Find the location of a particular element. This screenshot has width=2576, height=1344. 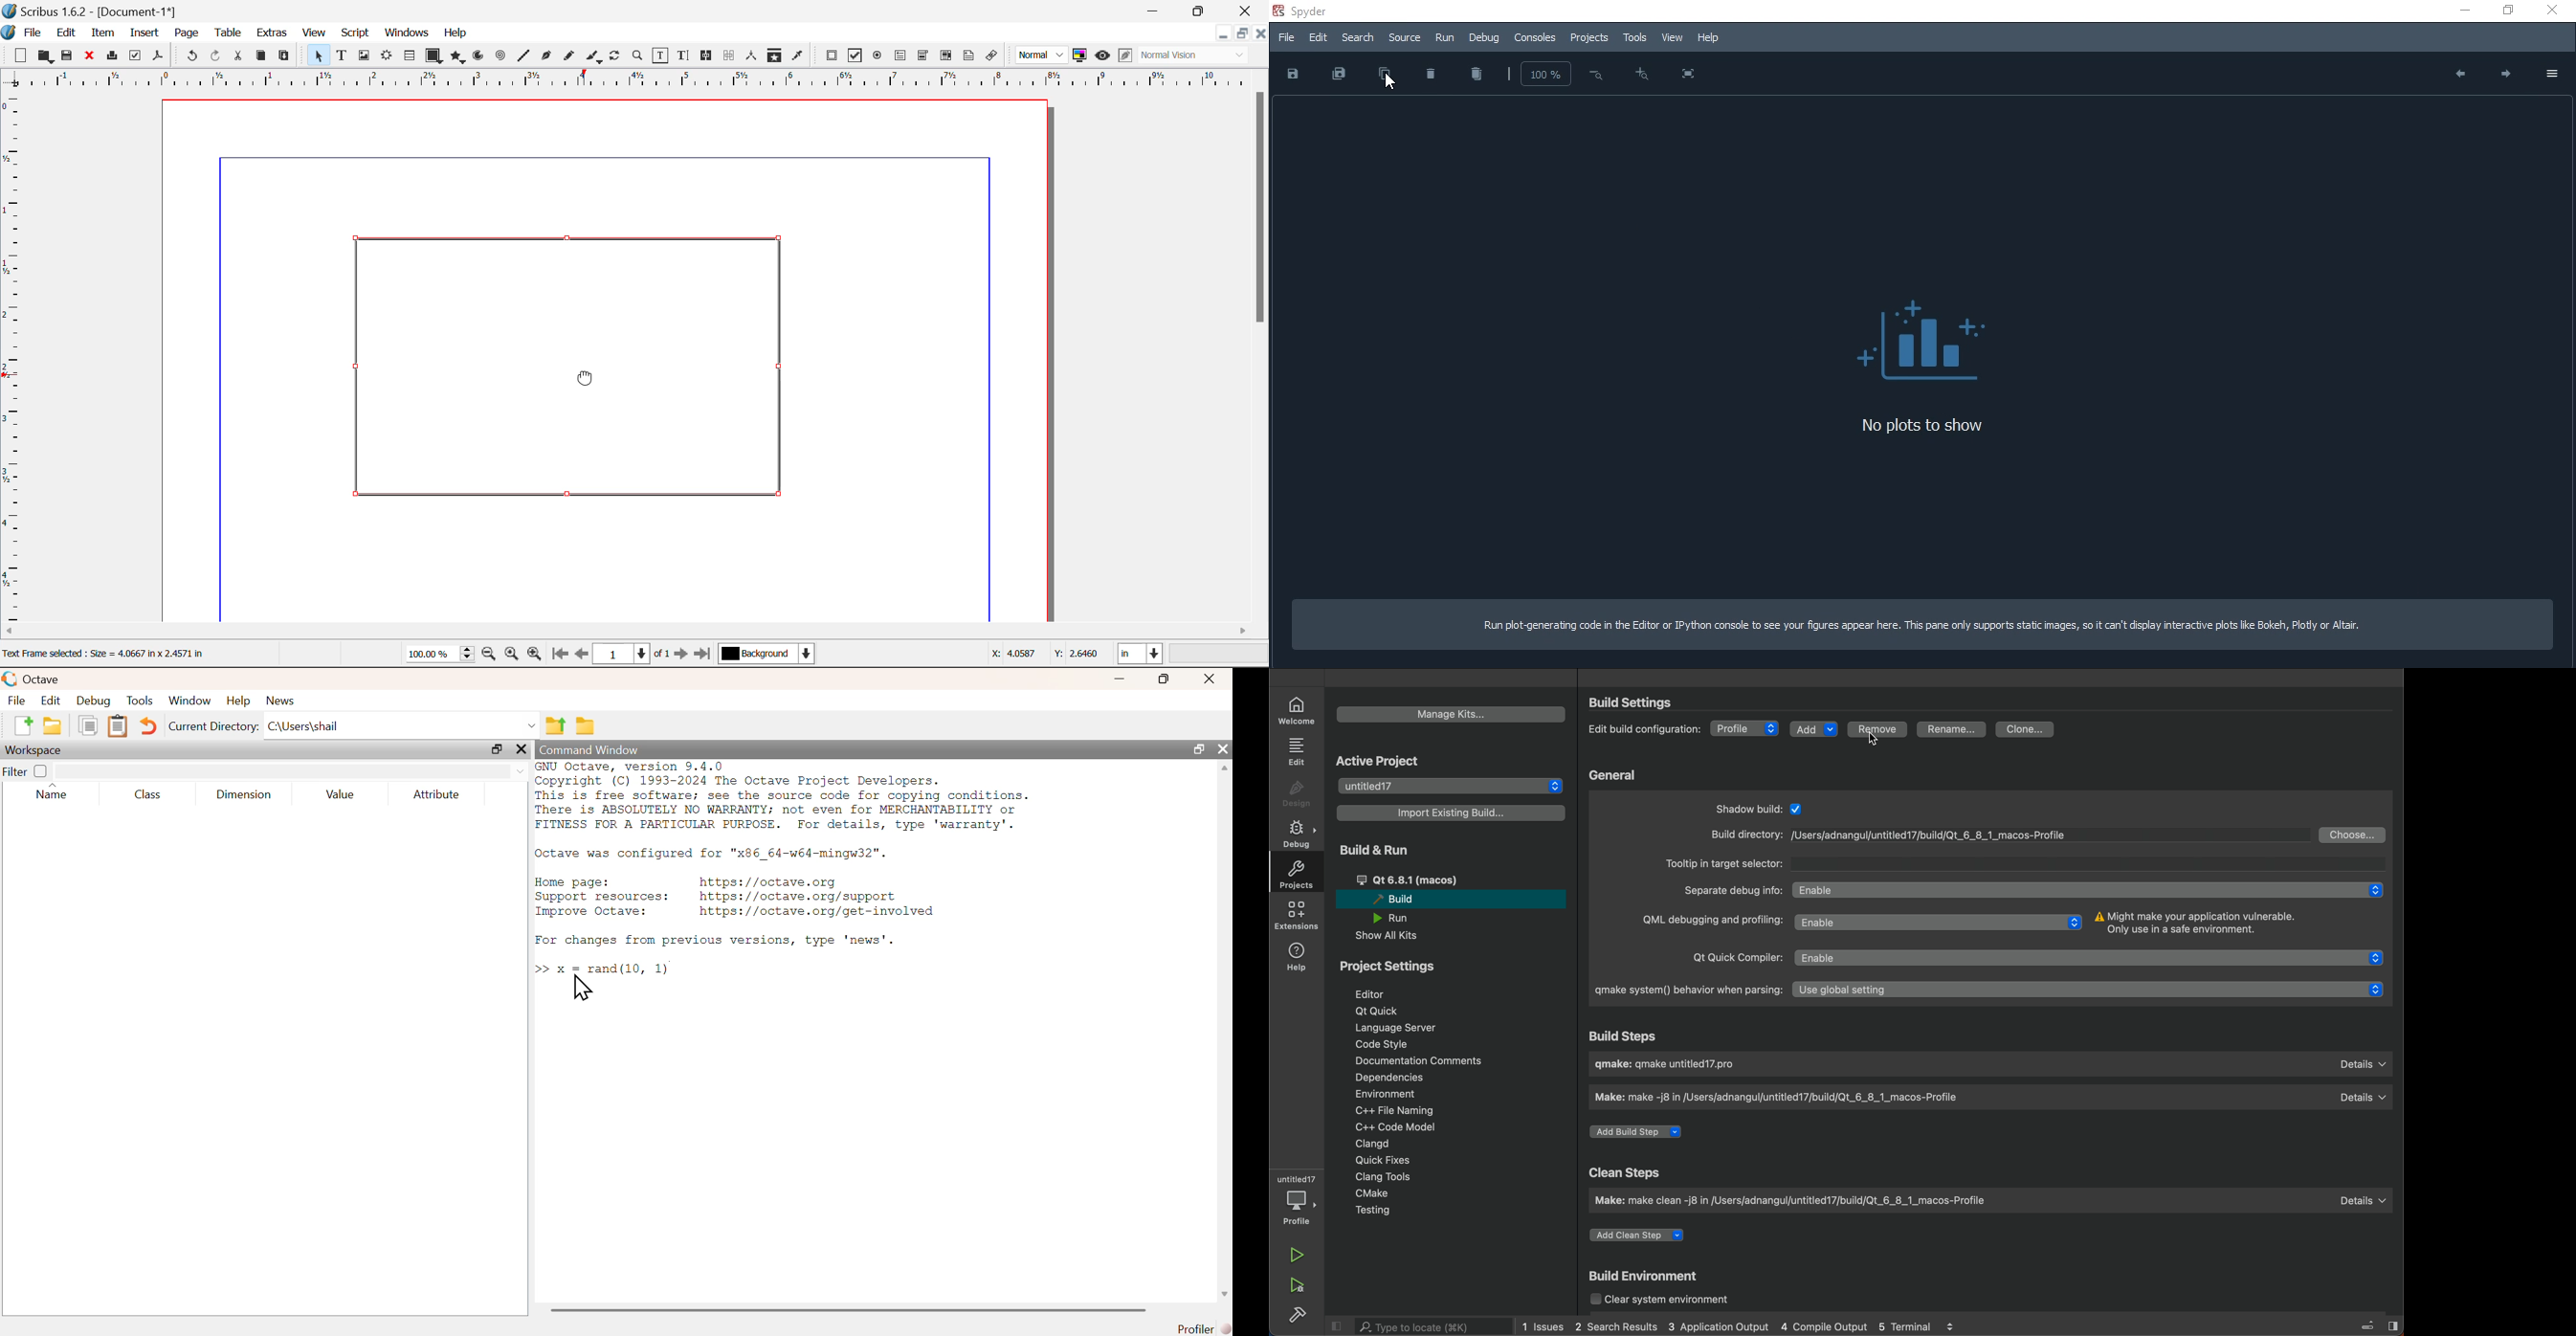

Display Visual Appearance is located at coordinates (1199, 56).